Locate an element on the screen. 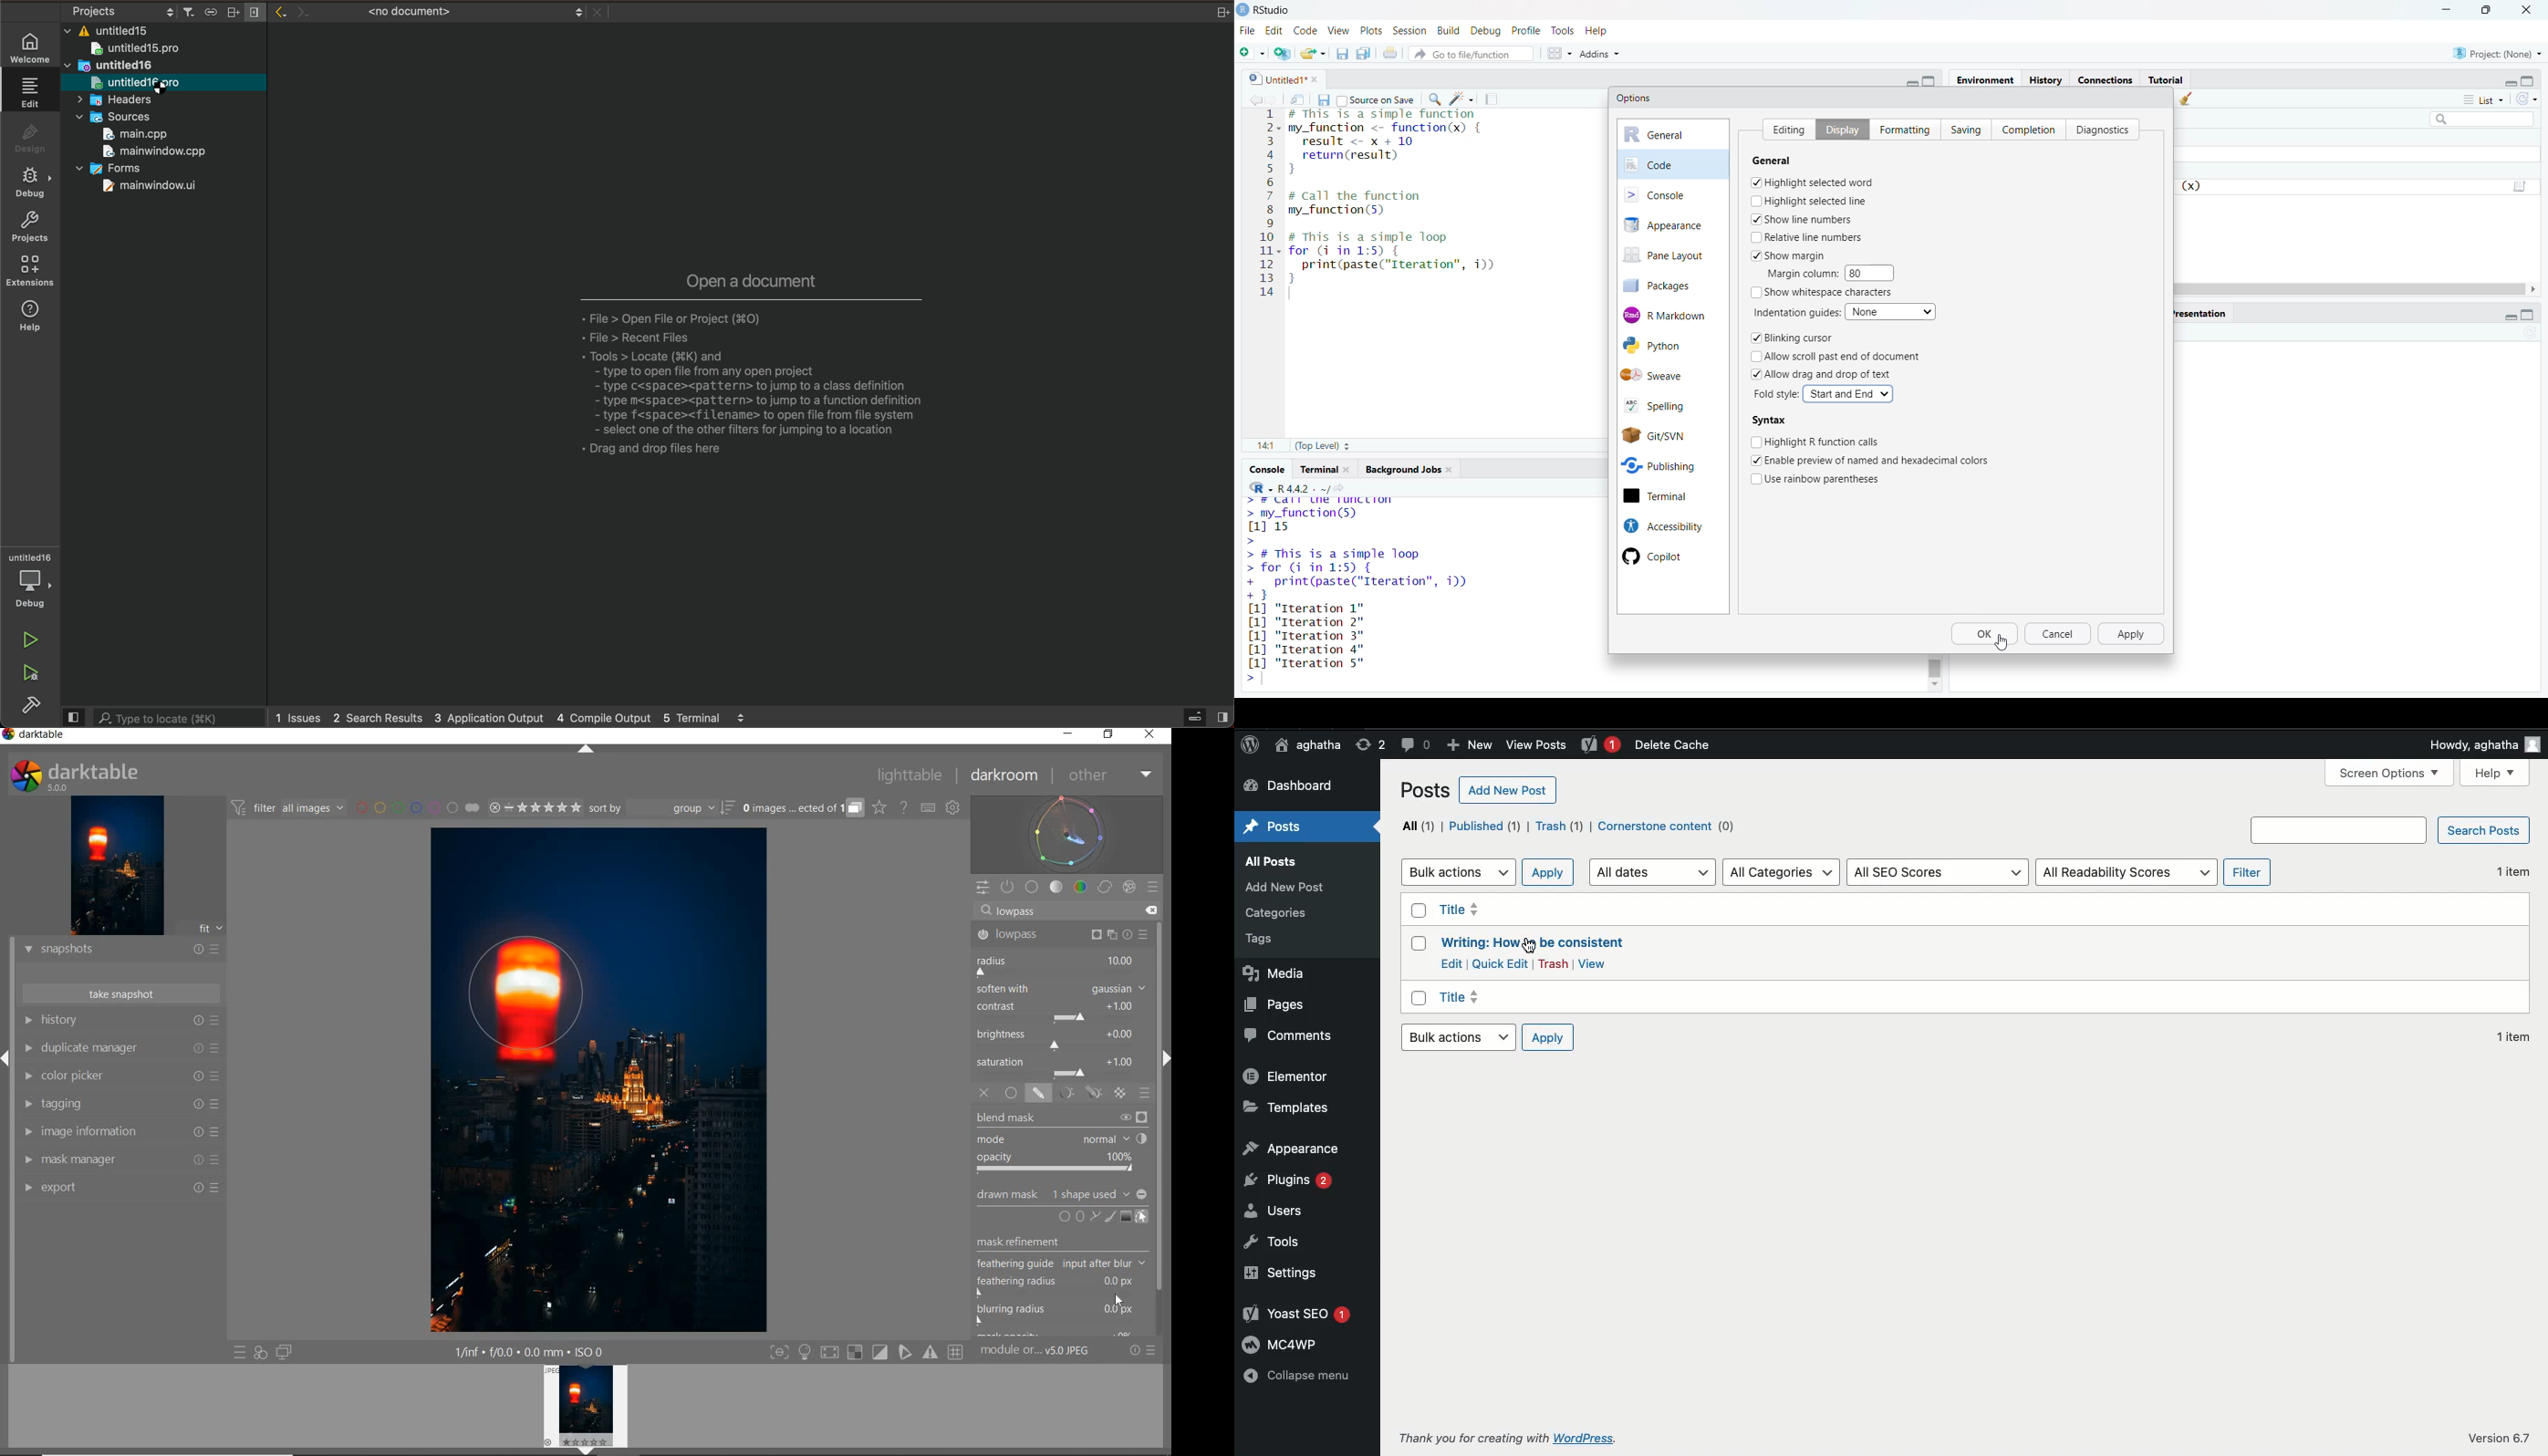 The image size is (2548, 1456). script is located at coordinates (2522, 184).